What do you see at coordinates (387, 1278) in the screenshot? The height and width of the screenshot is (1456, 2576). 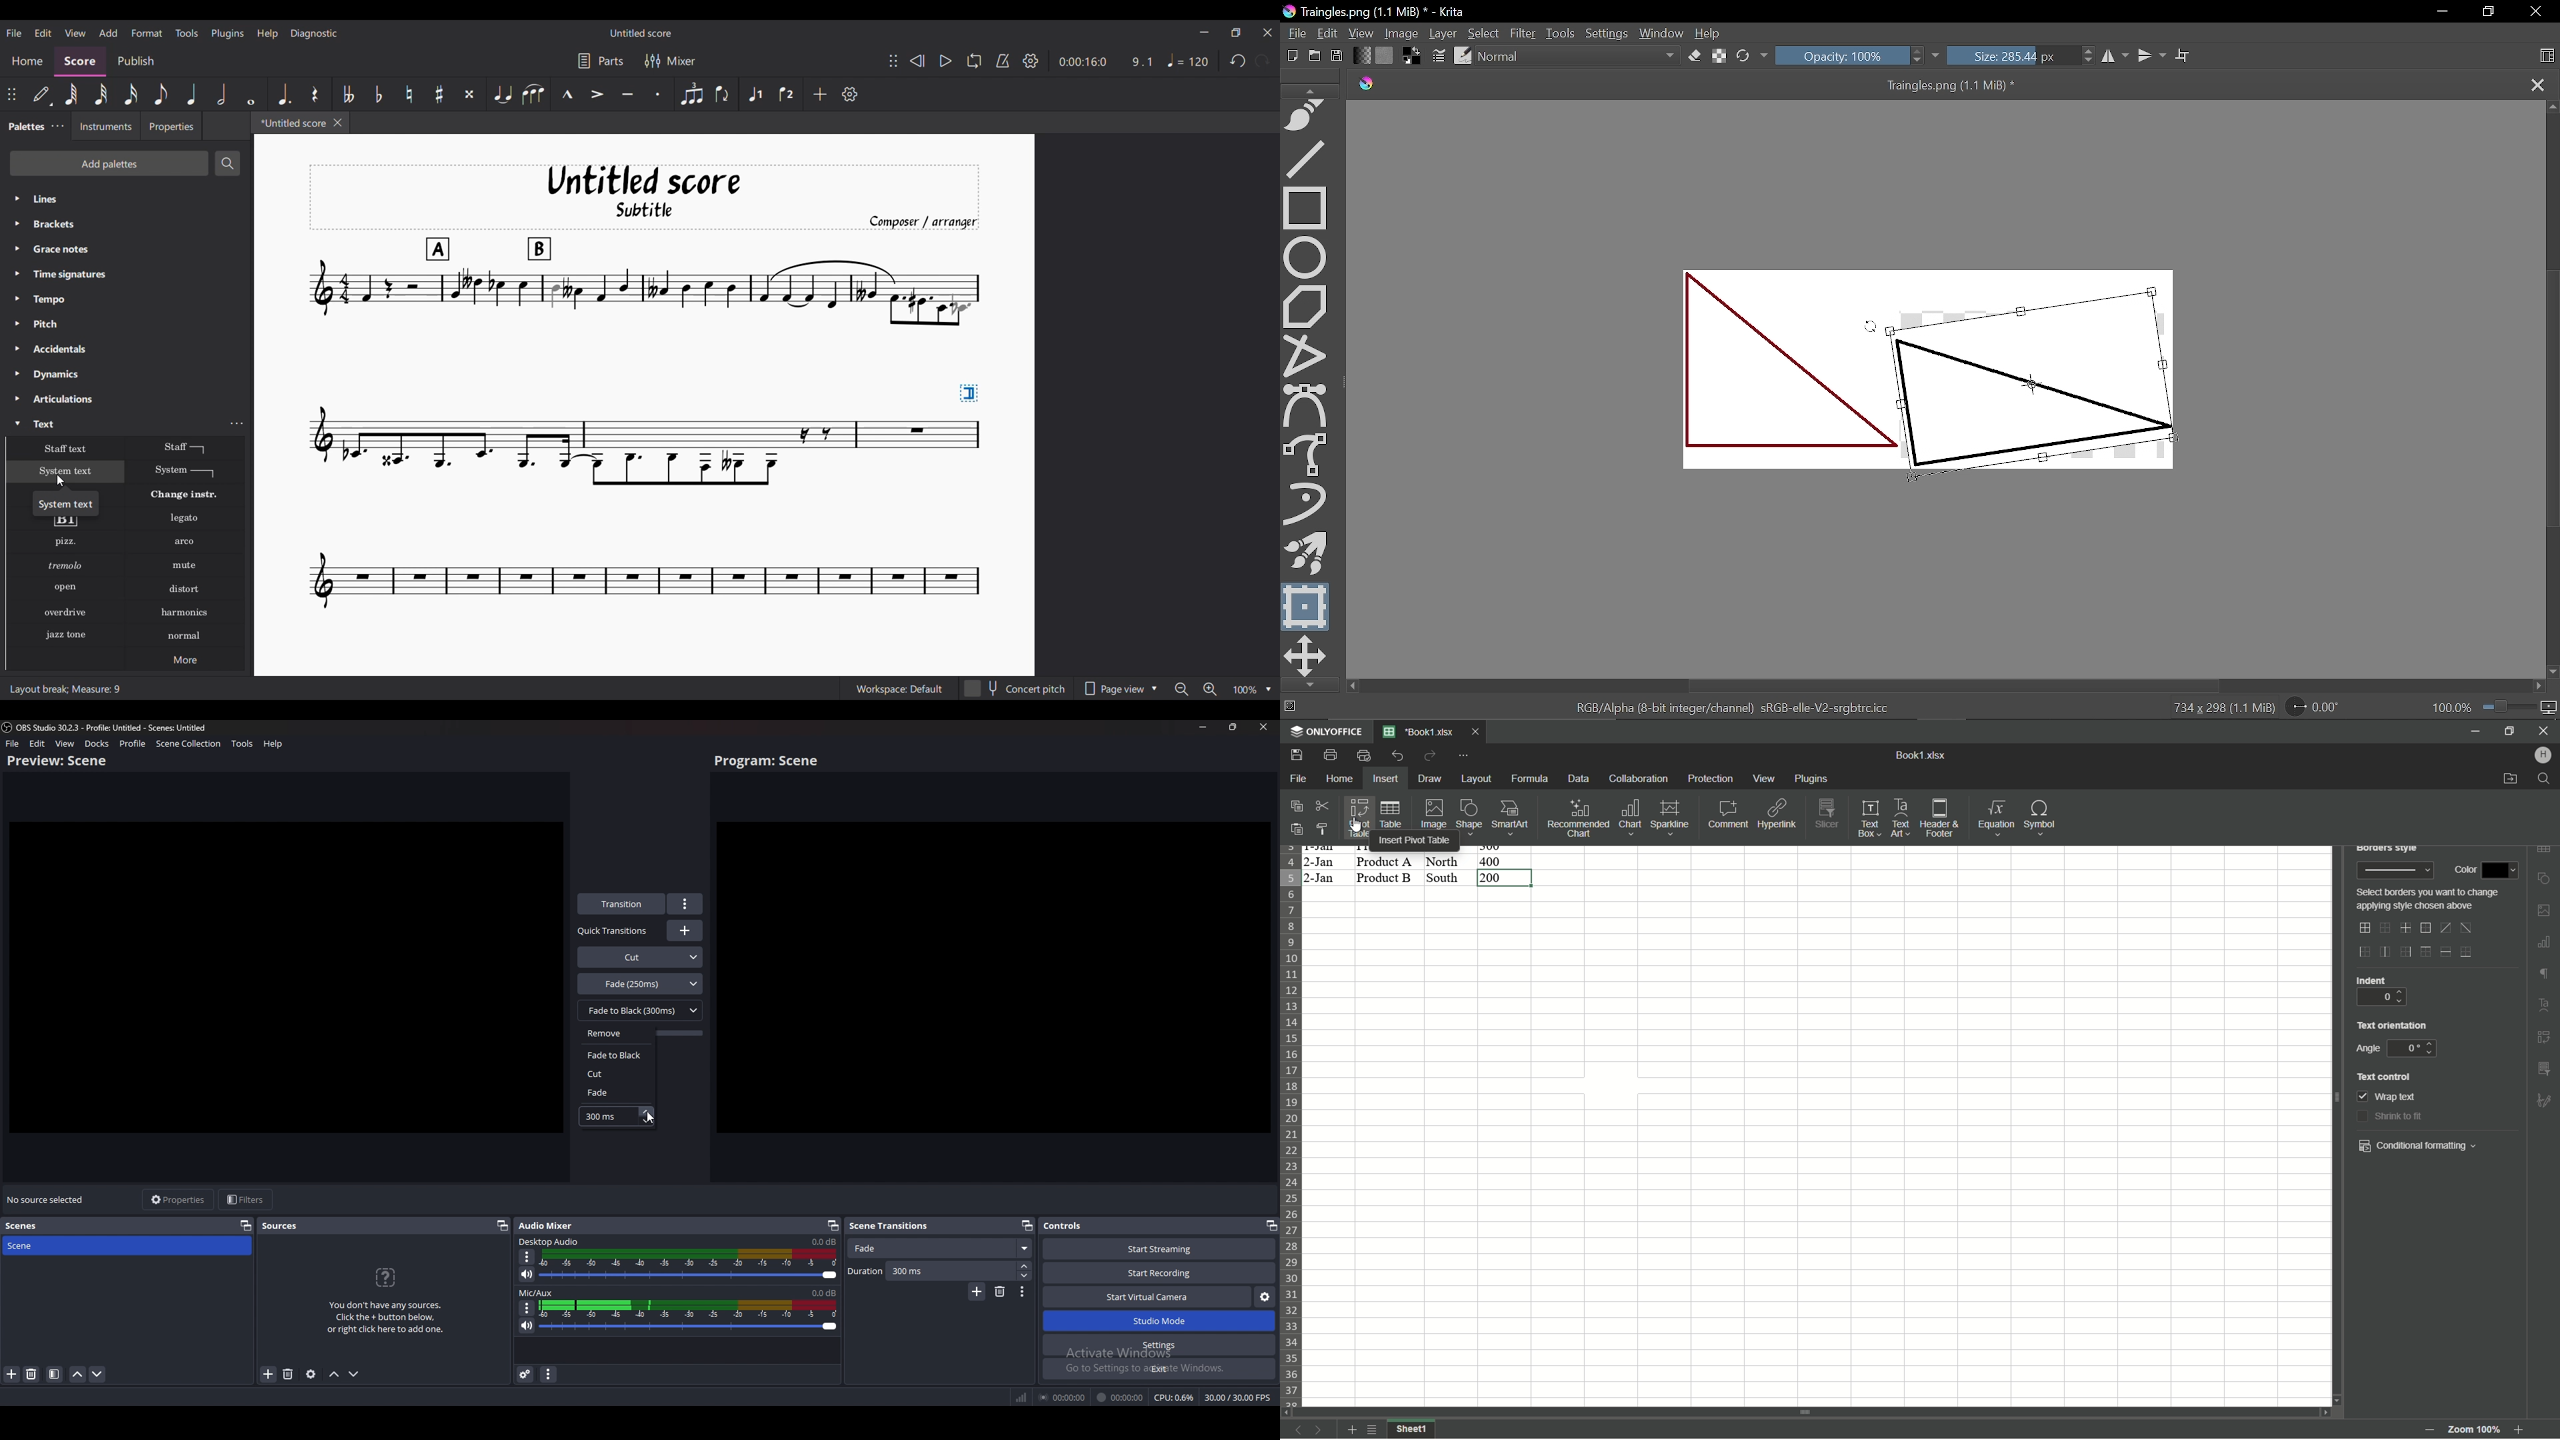 I see `question icon` at bounding box center [387, 1278].